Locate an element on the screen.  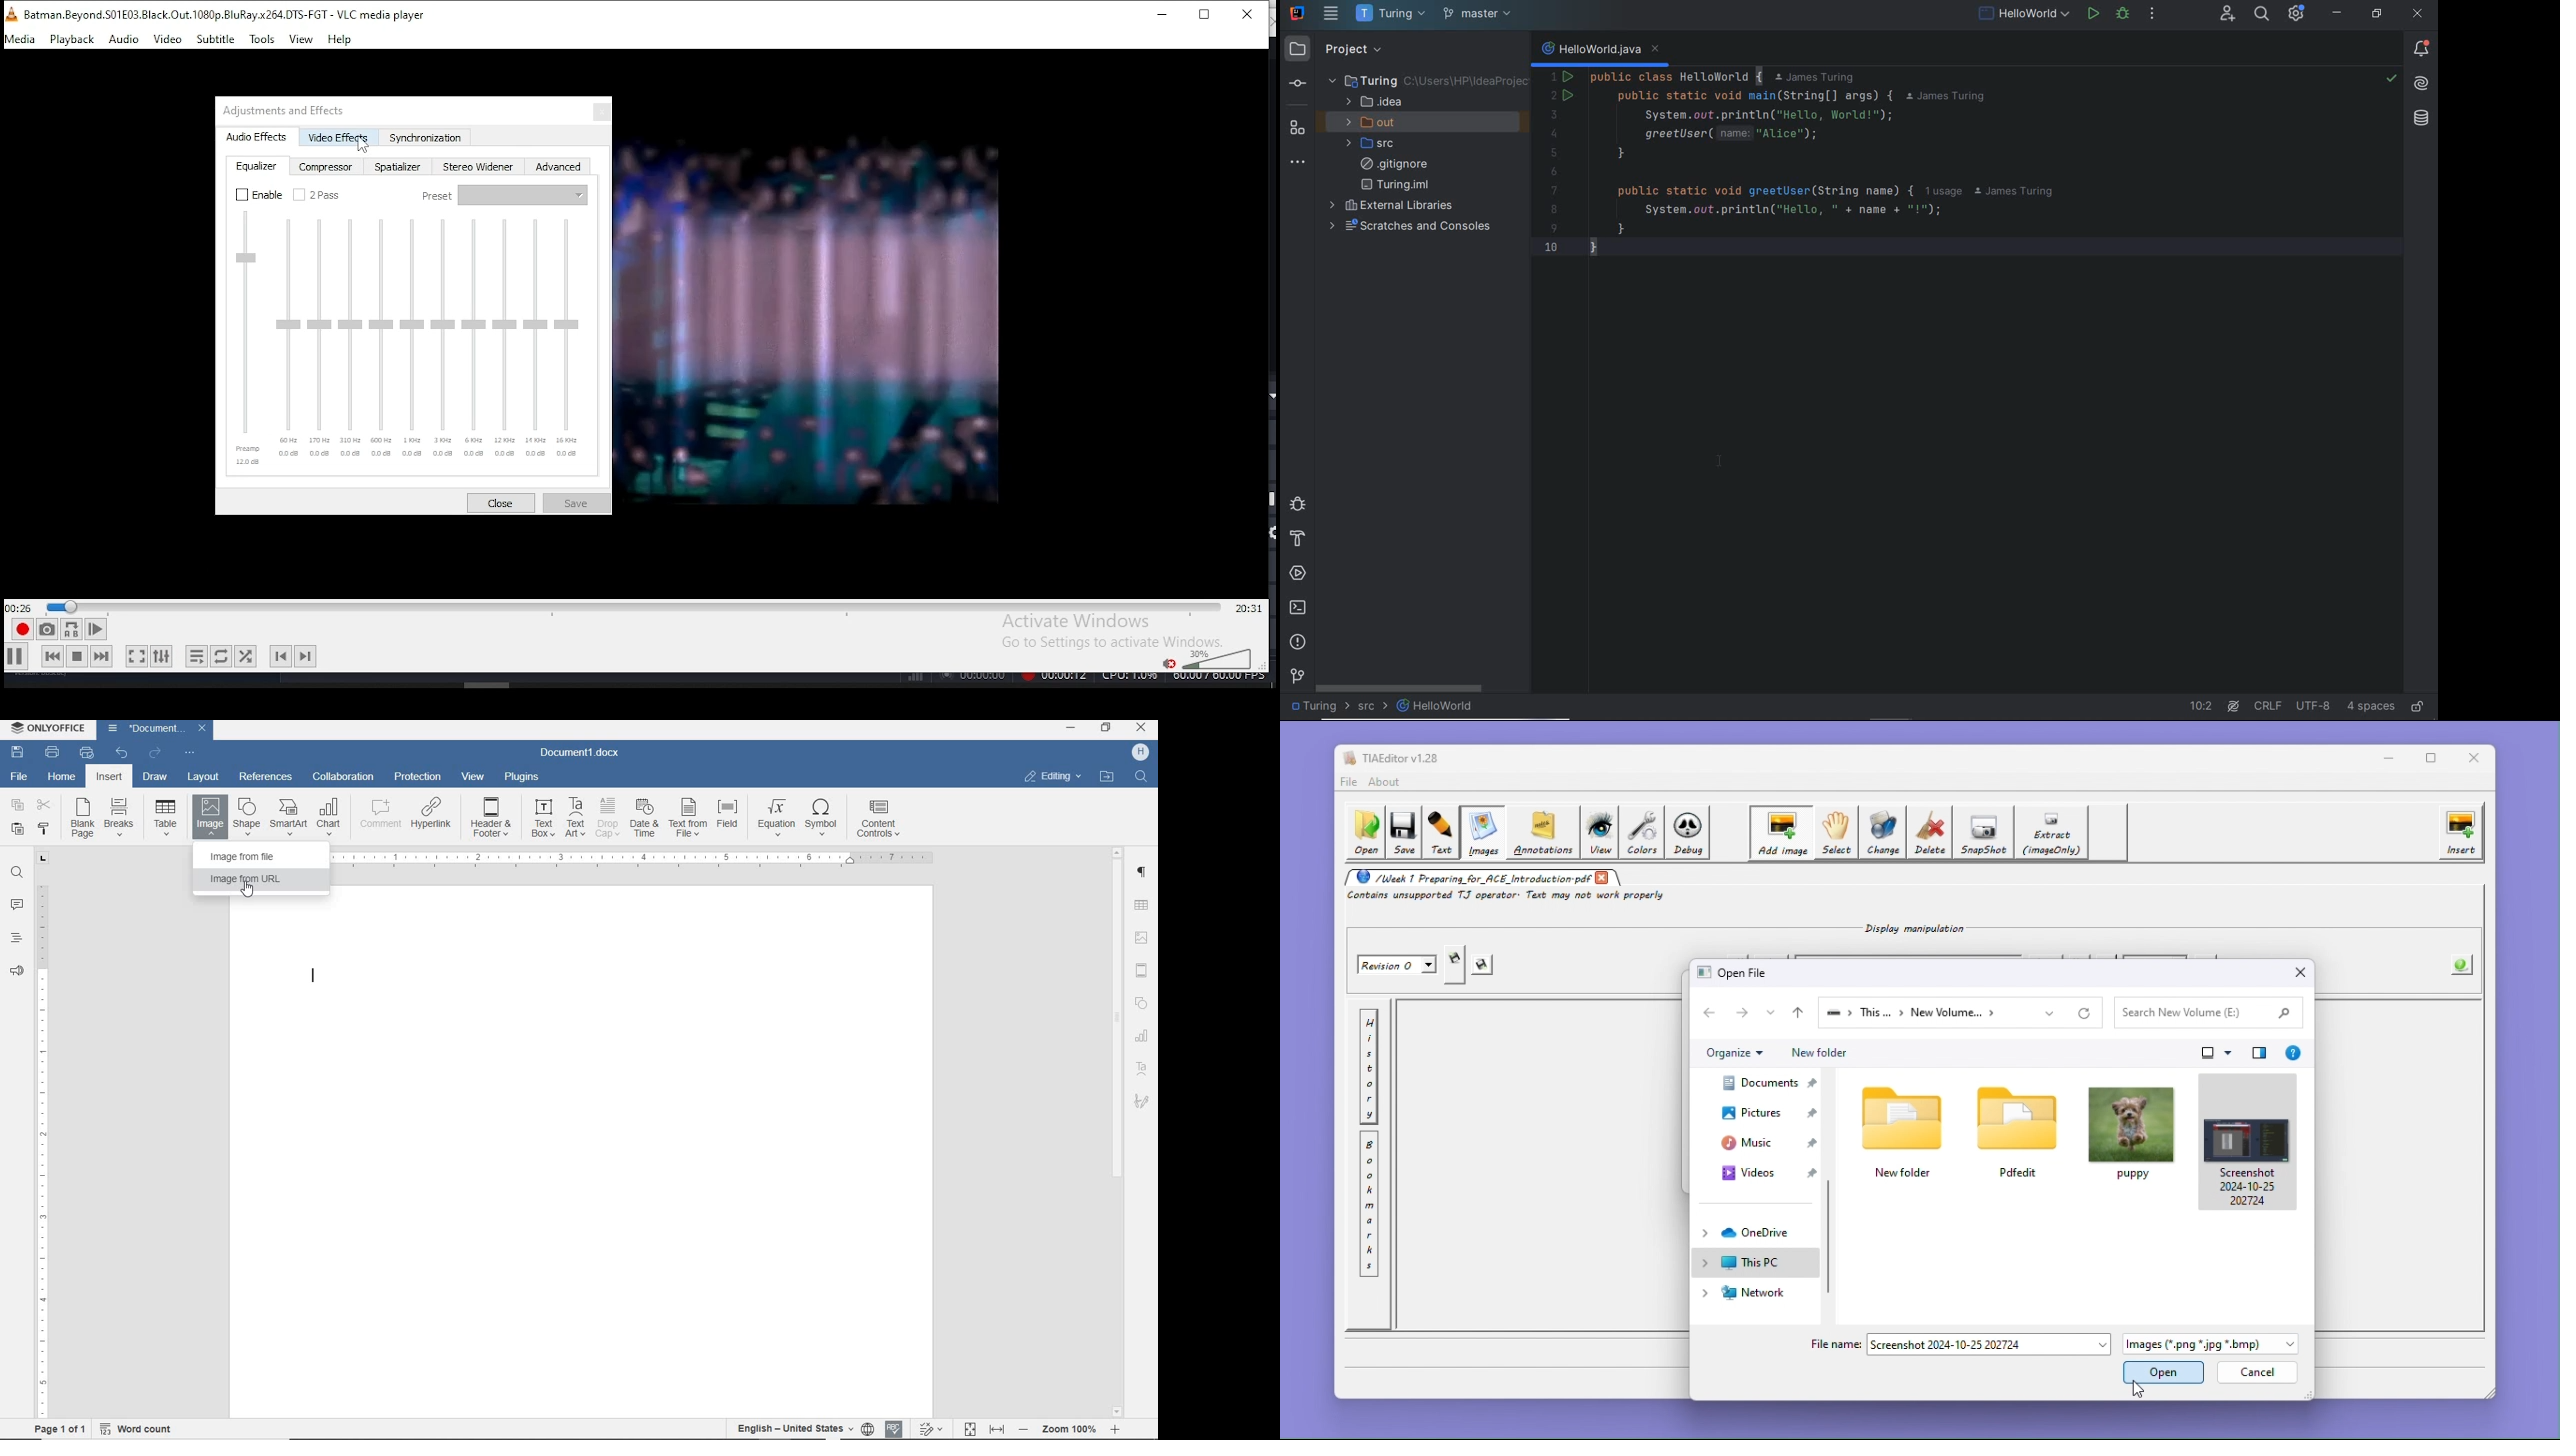
comments is located at coordinates (17, 906).